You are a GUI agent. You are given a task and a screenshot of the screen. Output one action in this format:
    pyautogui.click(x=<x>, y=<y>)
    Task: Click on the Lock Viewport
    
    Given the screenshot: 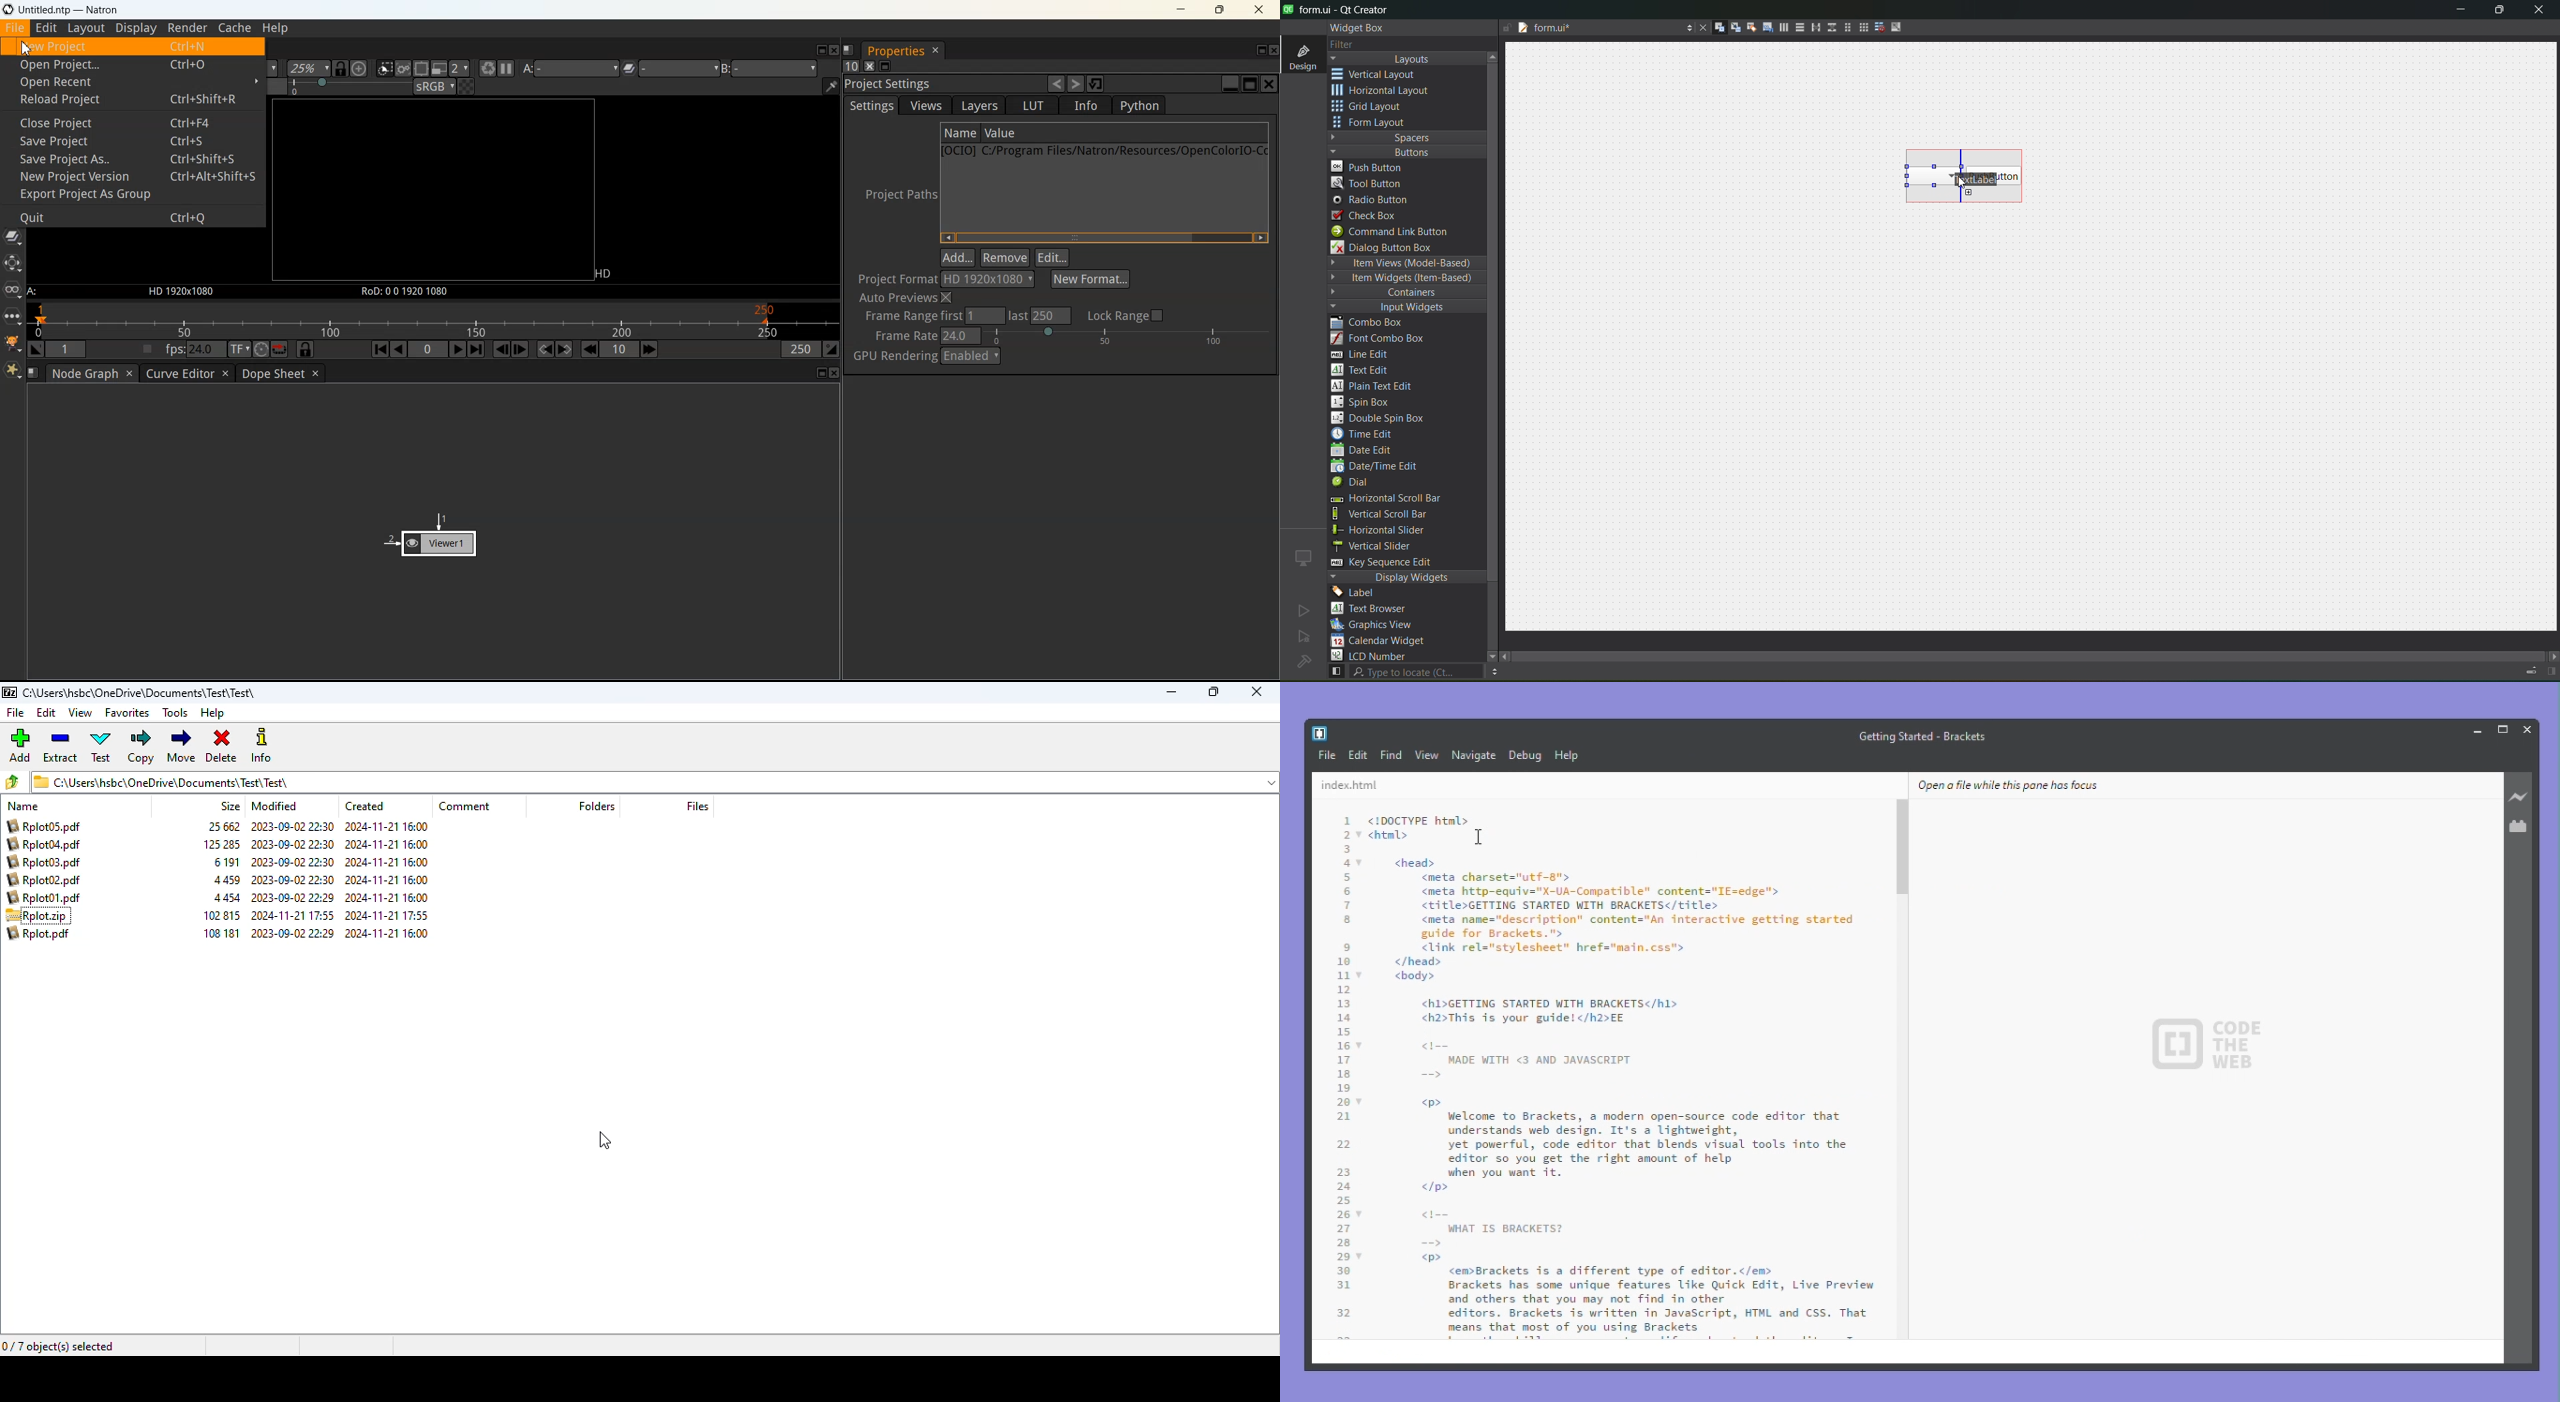 What is the action you would take?
    pyautogui.click(x=341, y=69)
    